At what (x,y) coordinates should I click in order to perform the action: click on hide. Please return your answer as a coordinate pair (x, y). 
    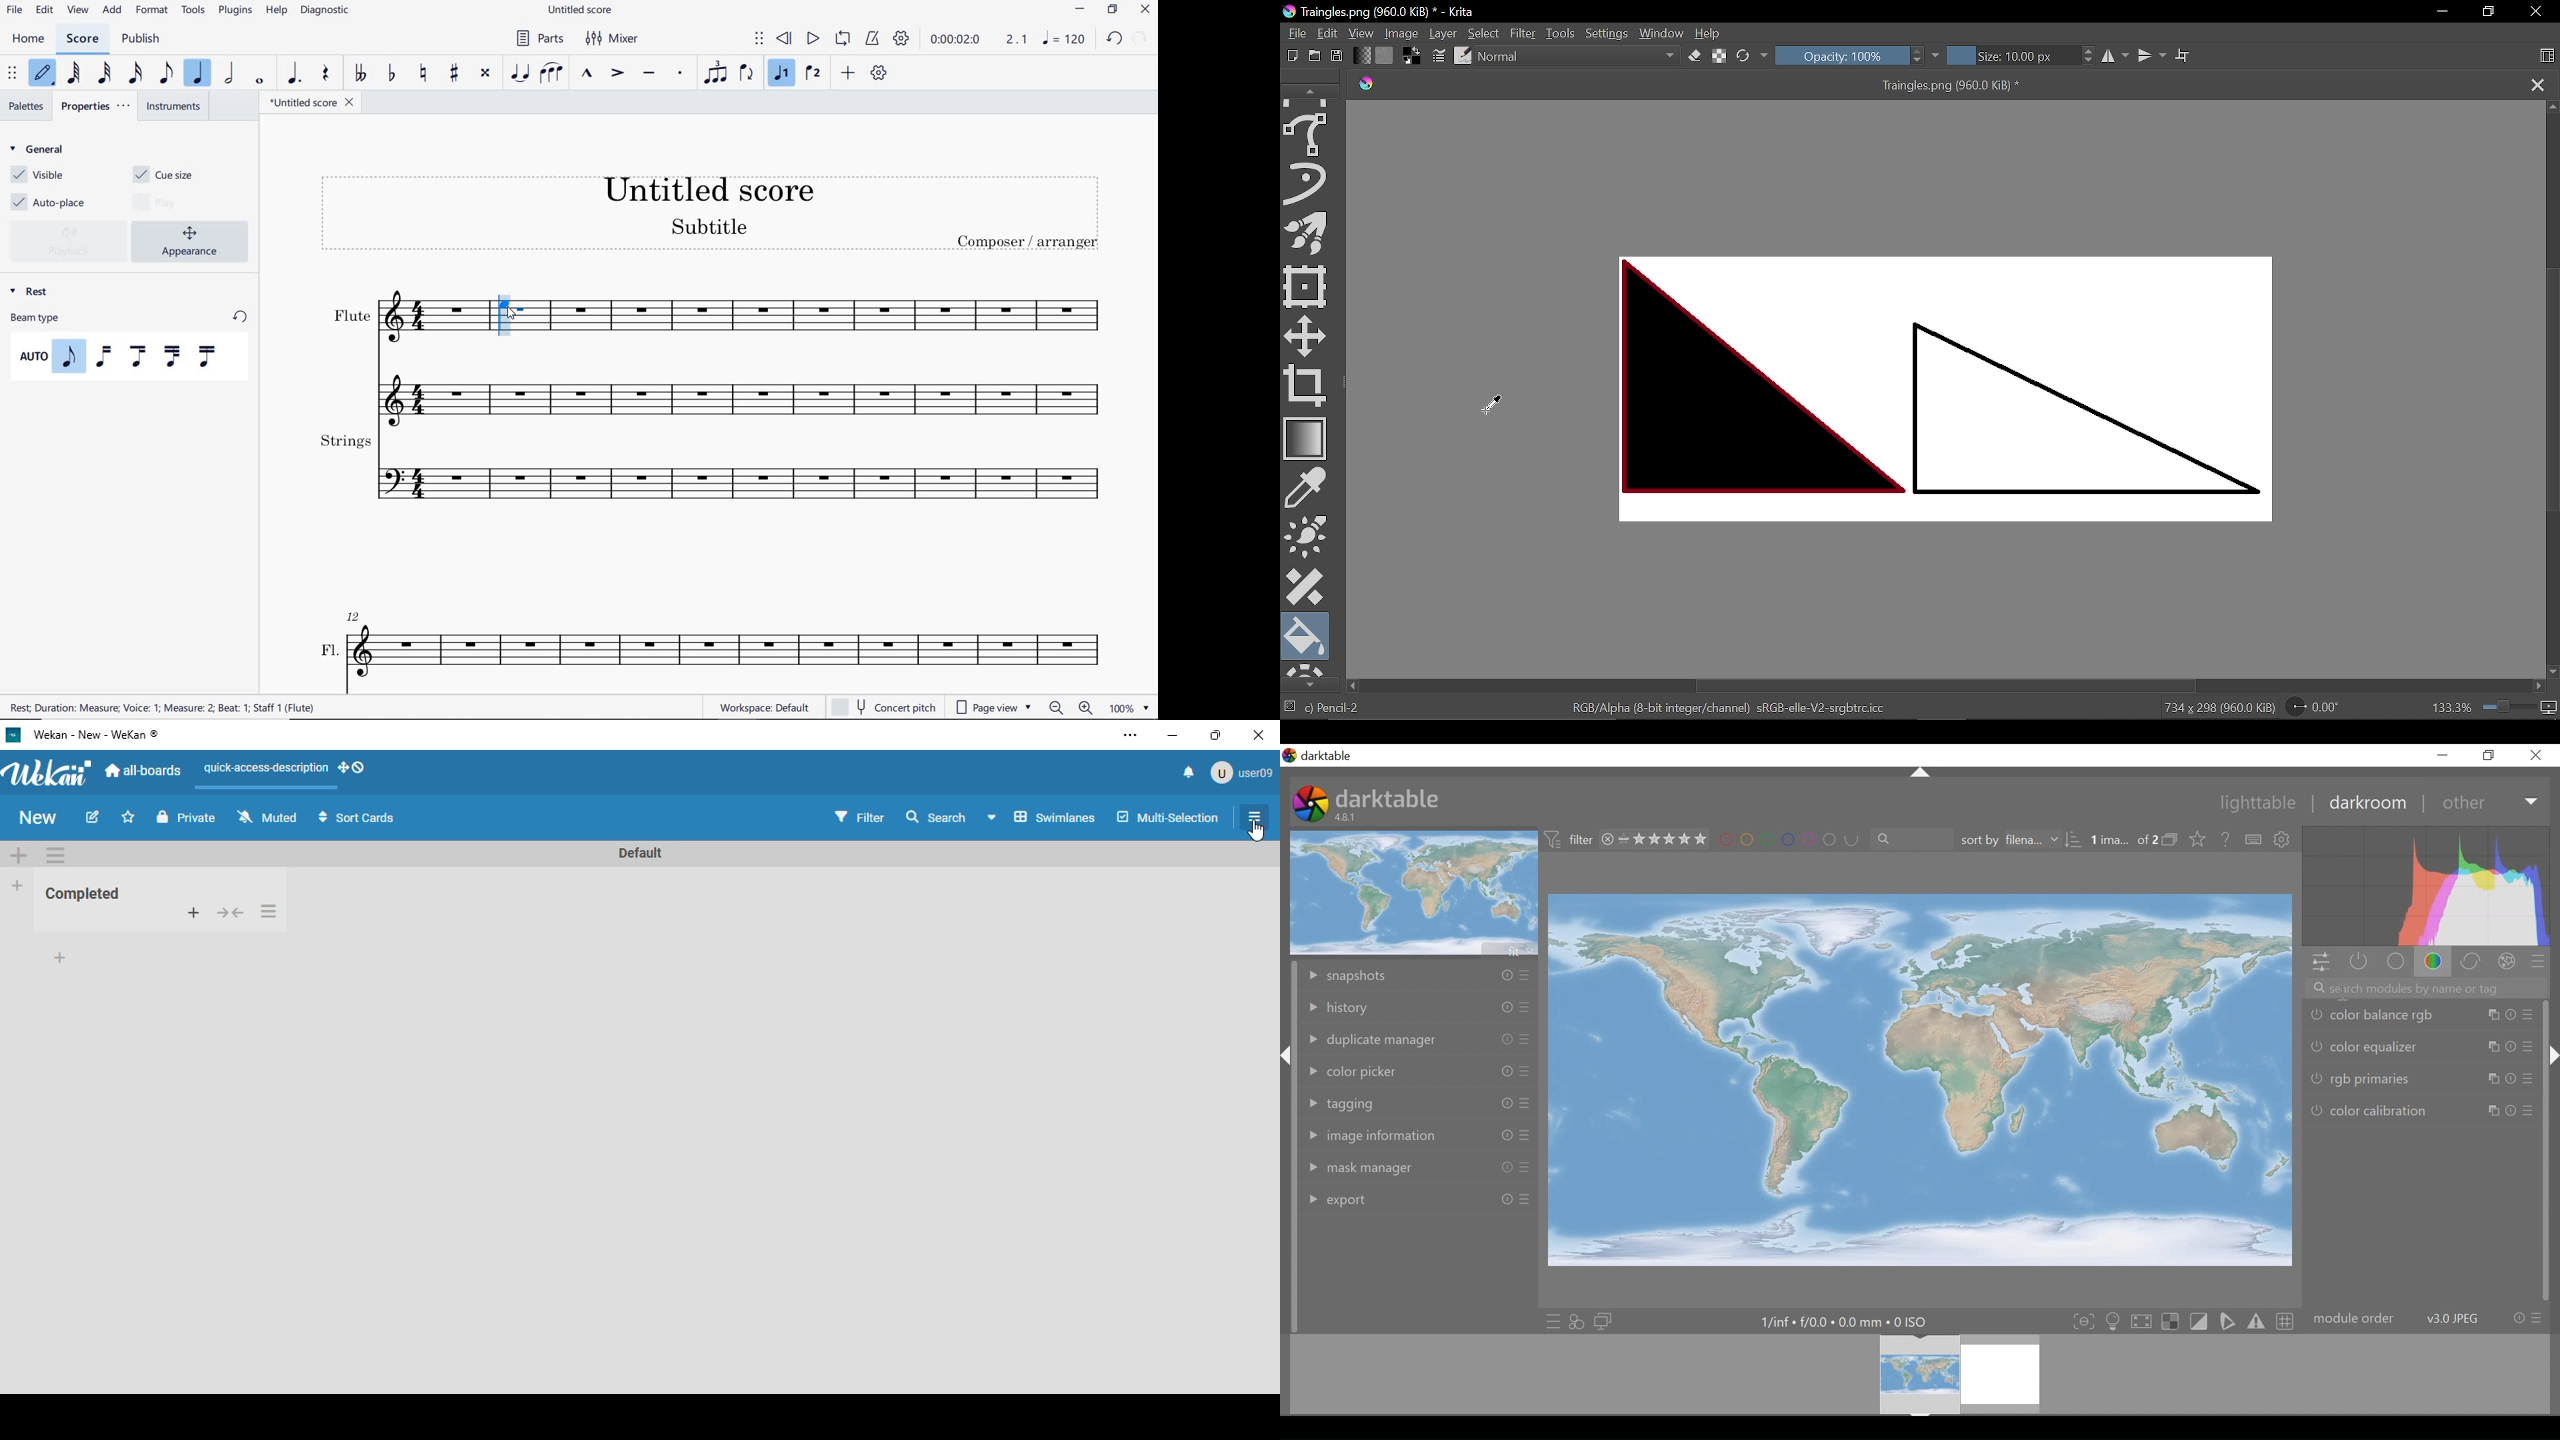
    Looking at the image, I should click on (1288, 1057).